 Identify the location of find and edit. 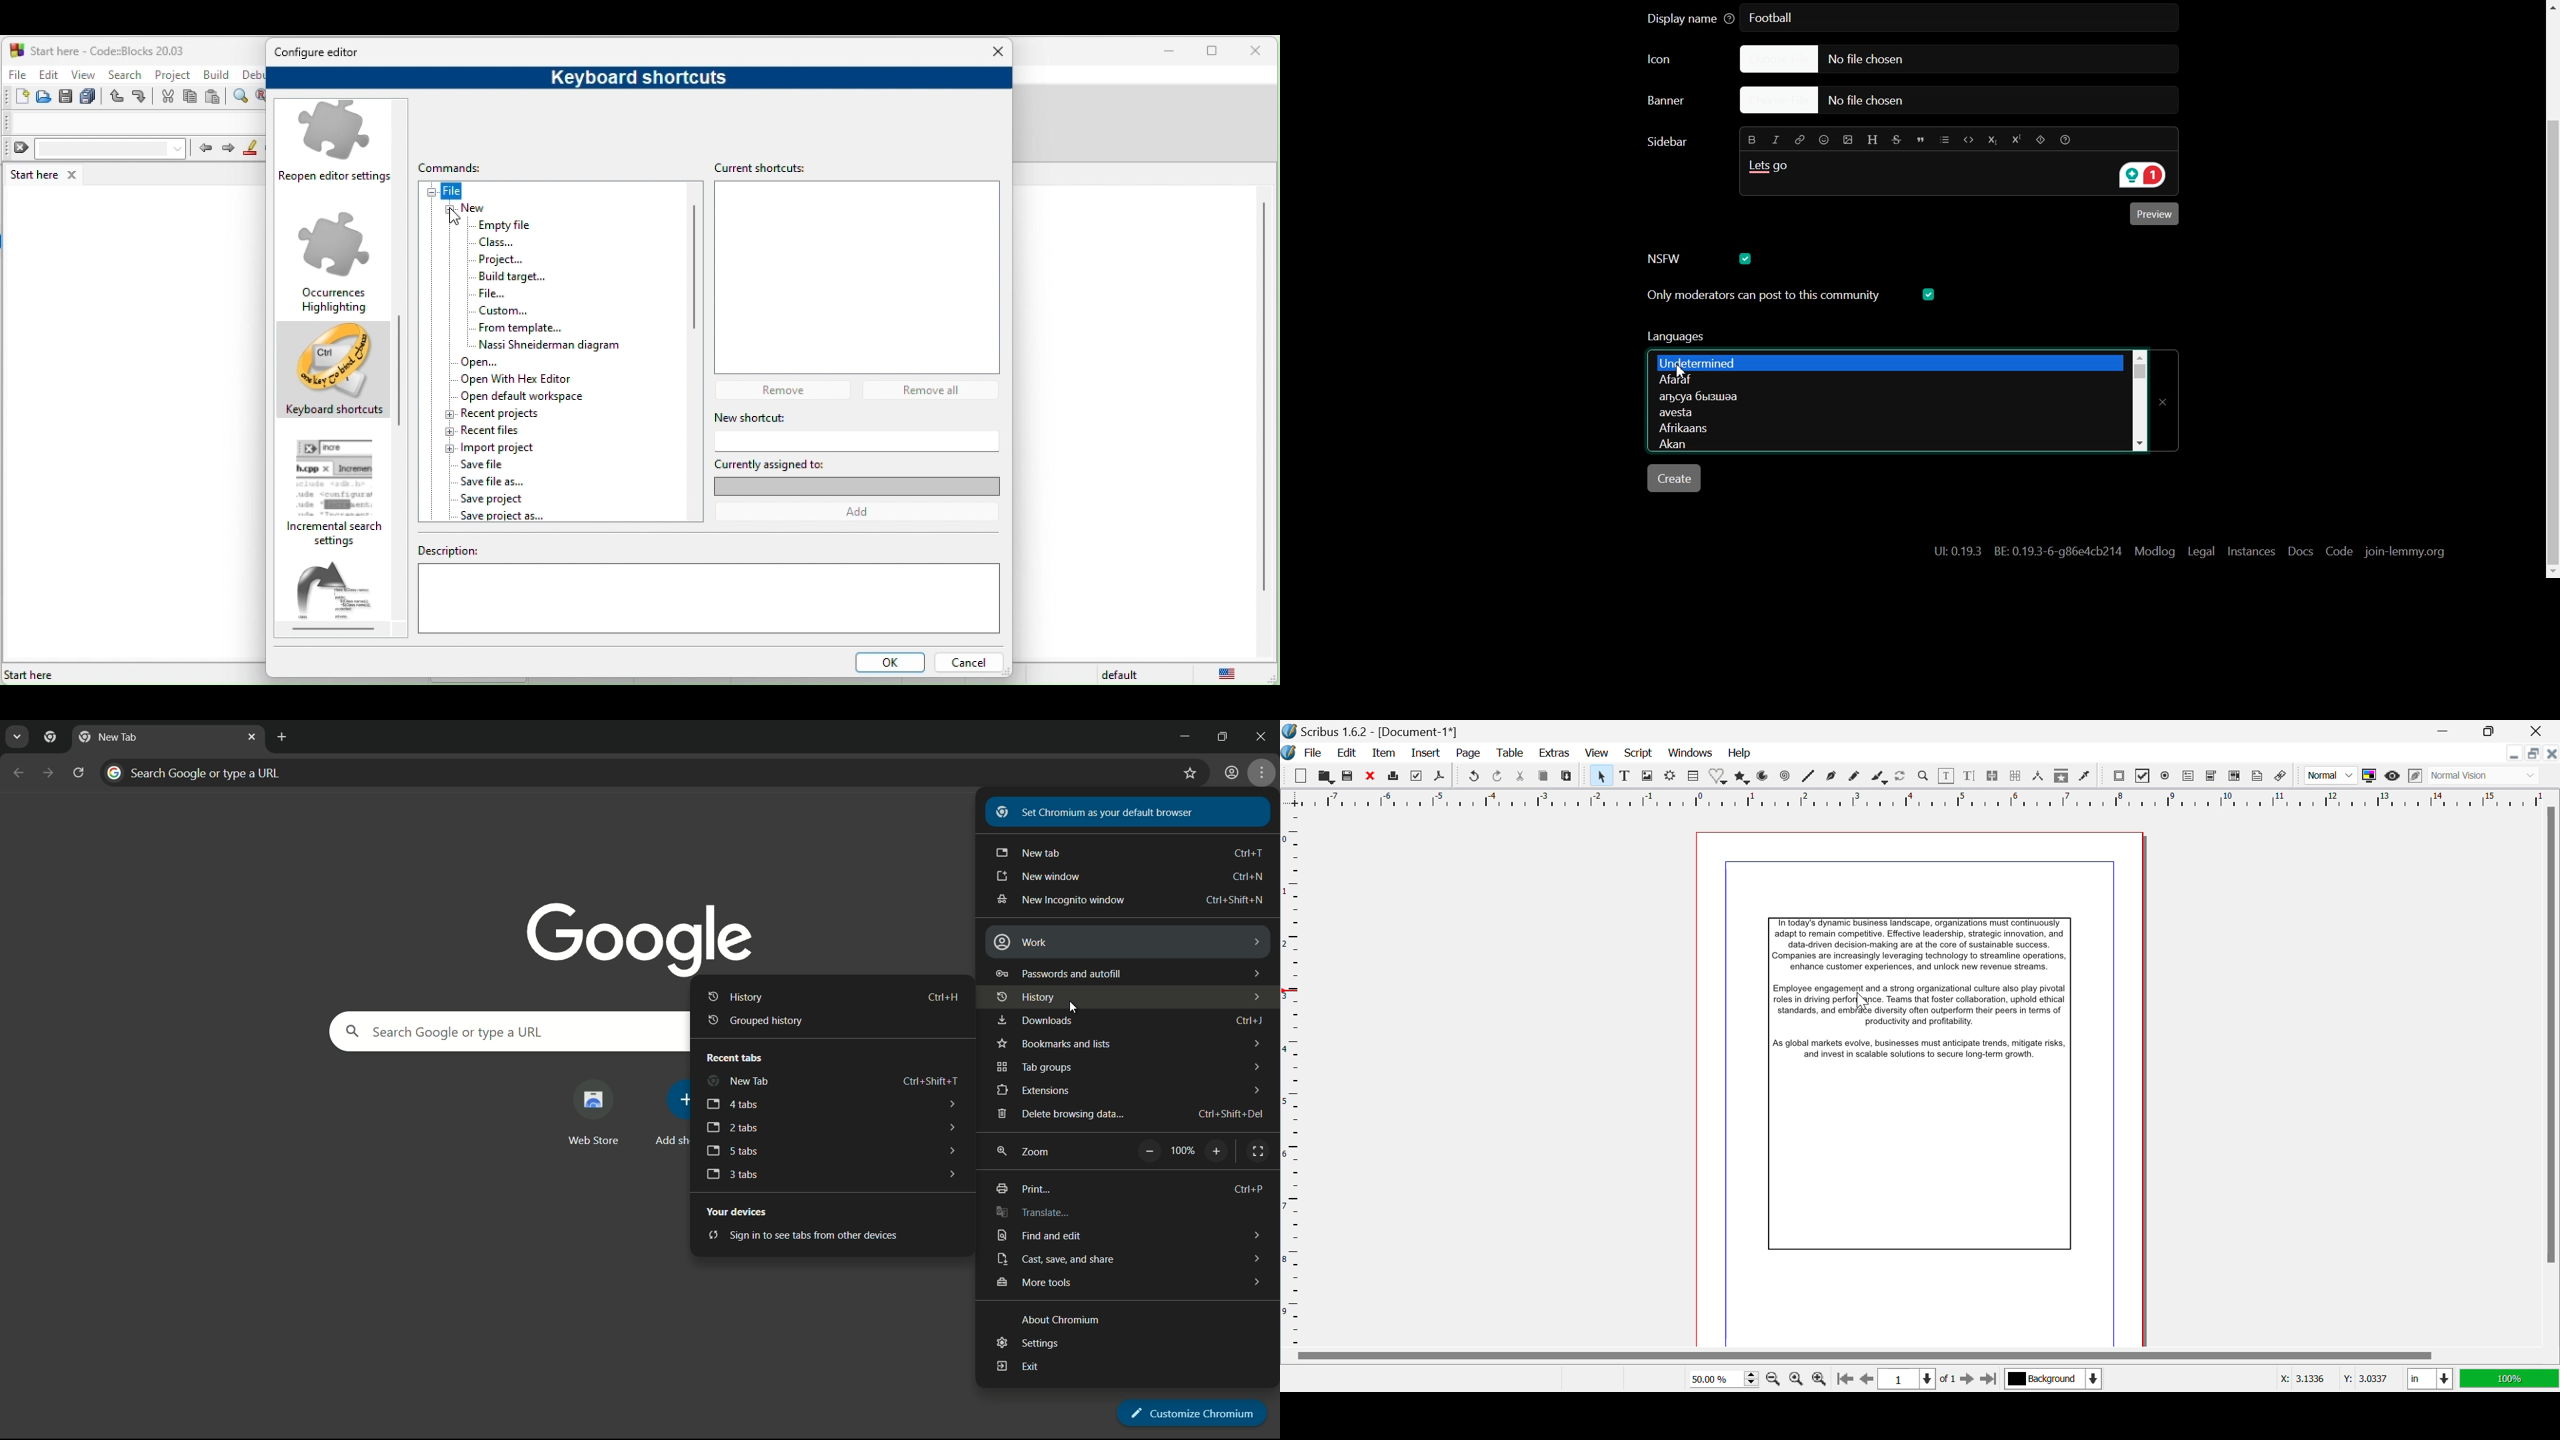
(1037, 1236).